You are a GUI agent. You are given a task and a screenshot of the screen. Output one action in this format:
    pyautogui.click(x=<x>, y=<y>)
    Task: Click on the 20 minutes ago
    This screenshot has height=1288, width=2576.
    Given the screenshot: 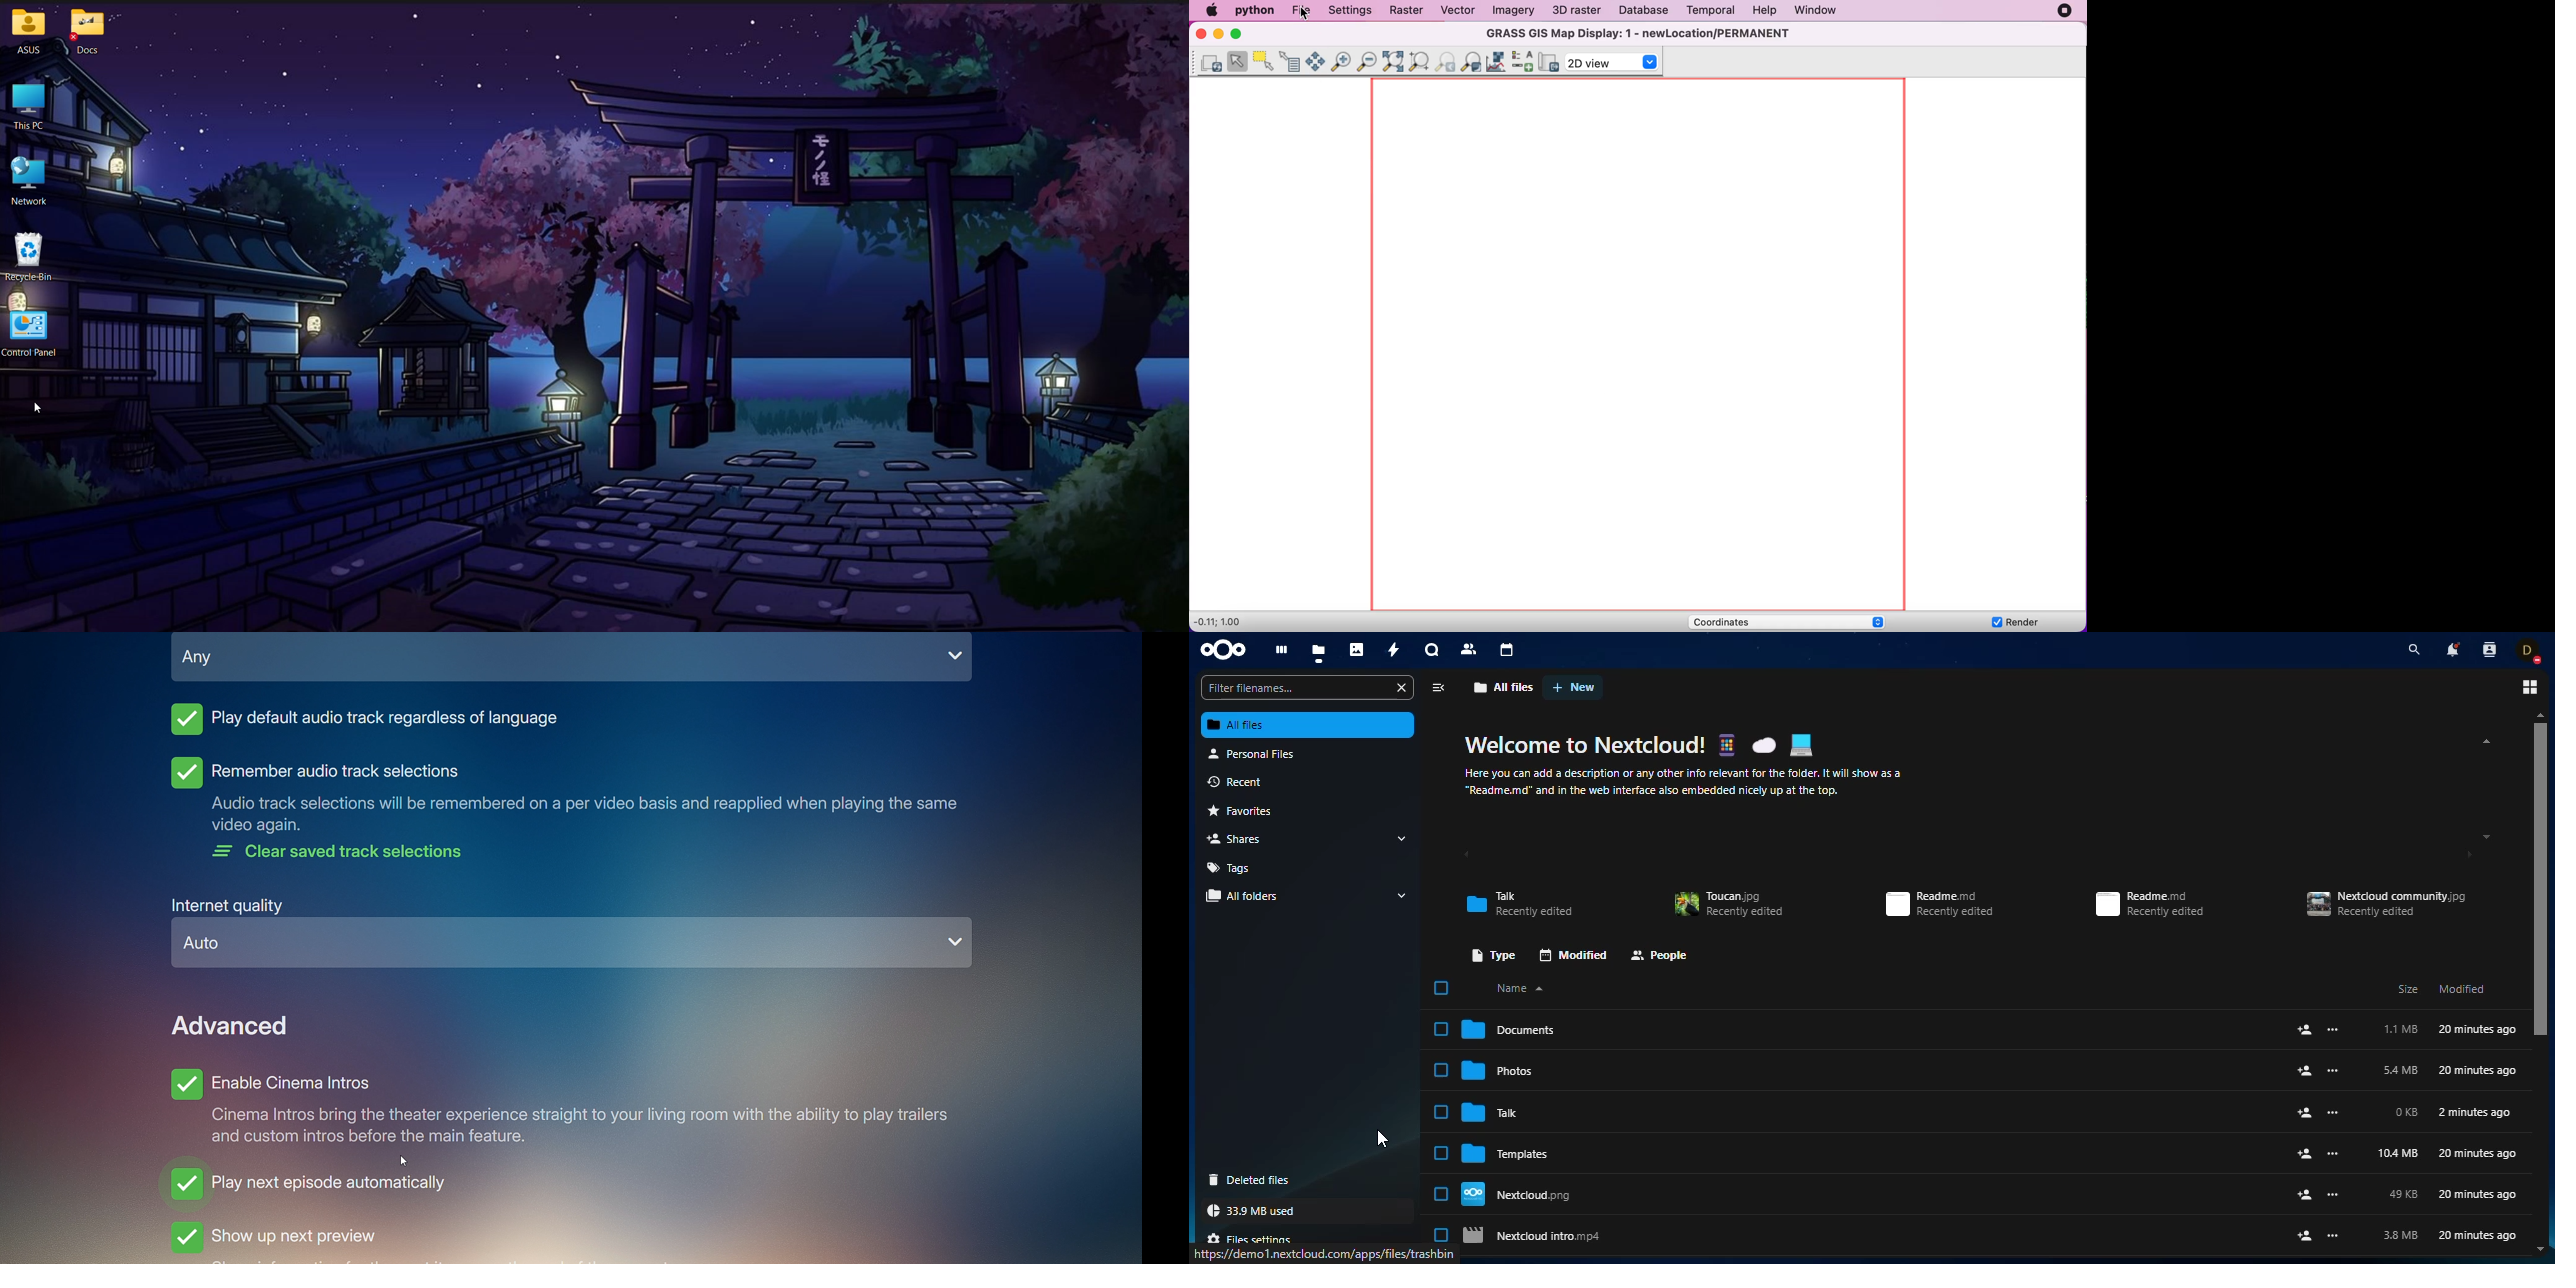 What is the action you would take?
    pyautogui.click(x=2478, y=1070)
    